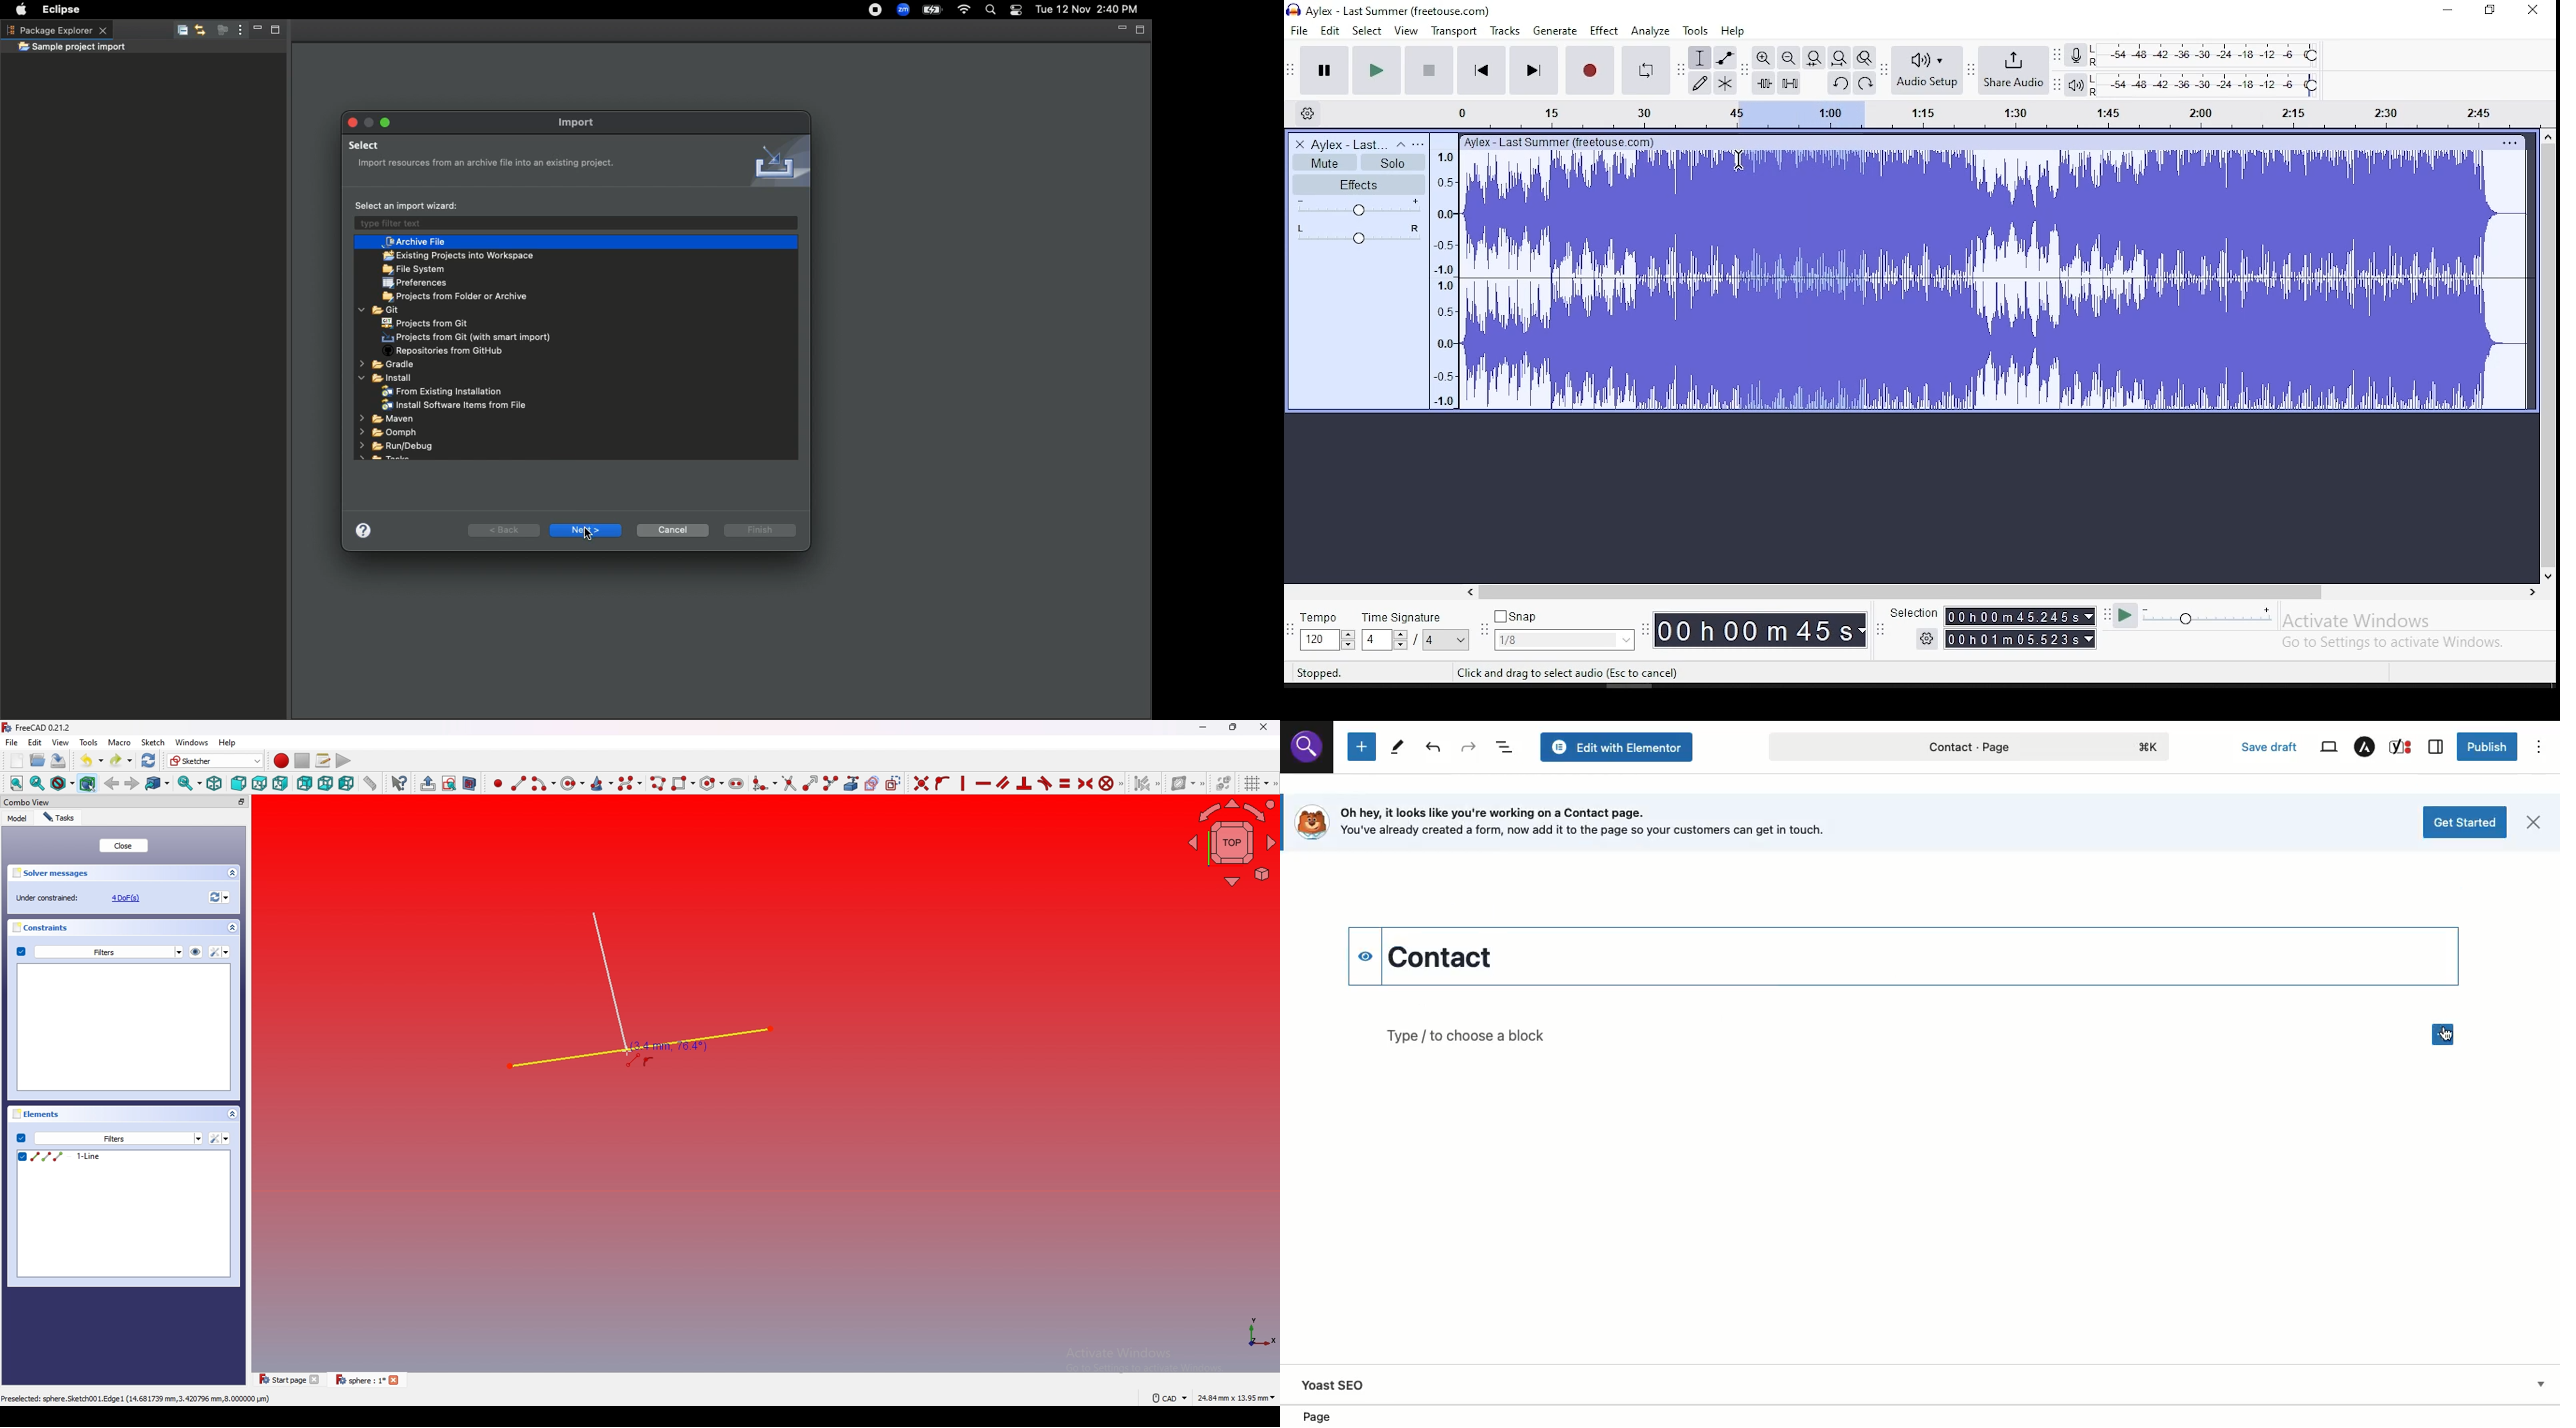 The height and width of the screenshot is (1428, 2576). I want to click on Selection, so click(1907, 611).